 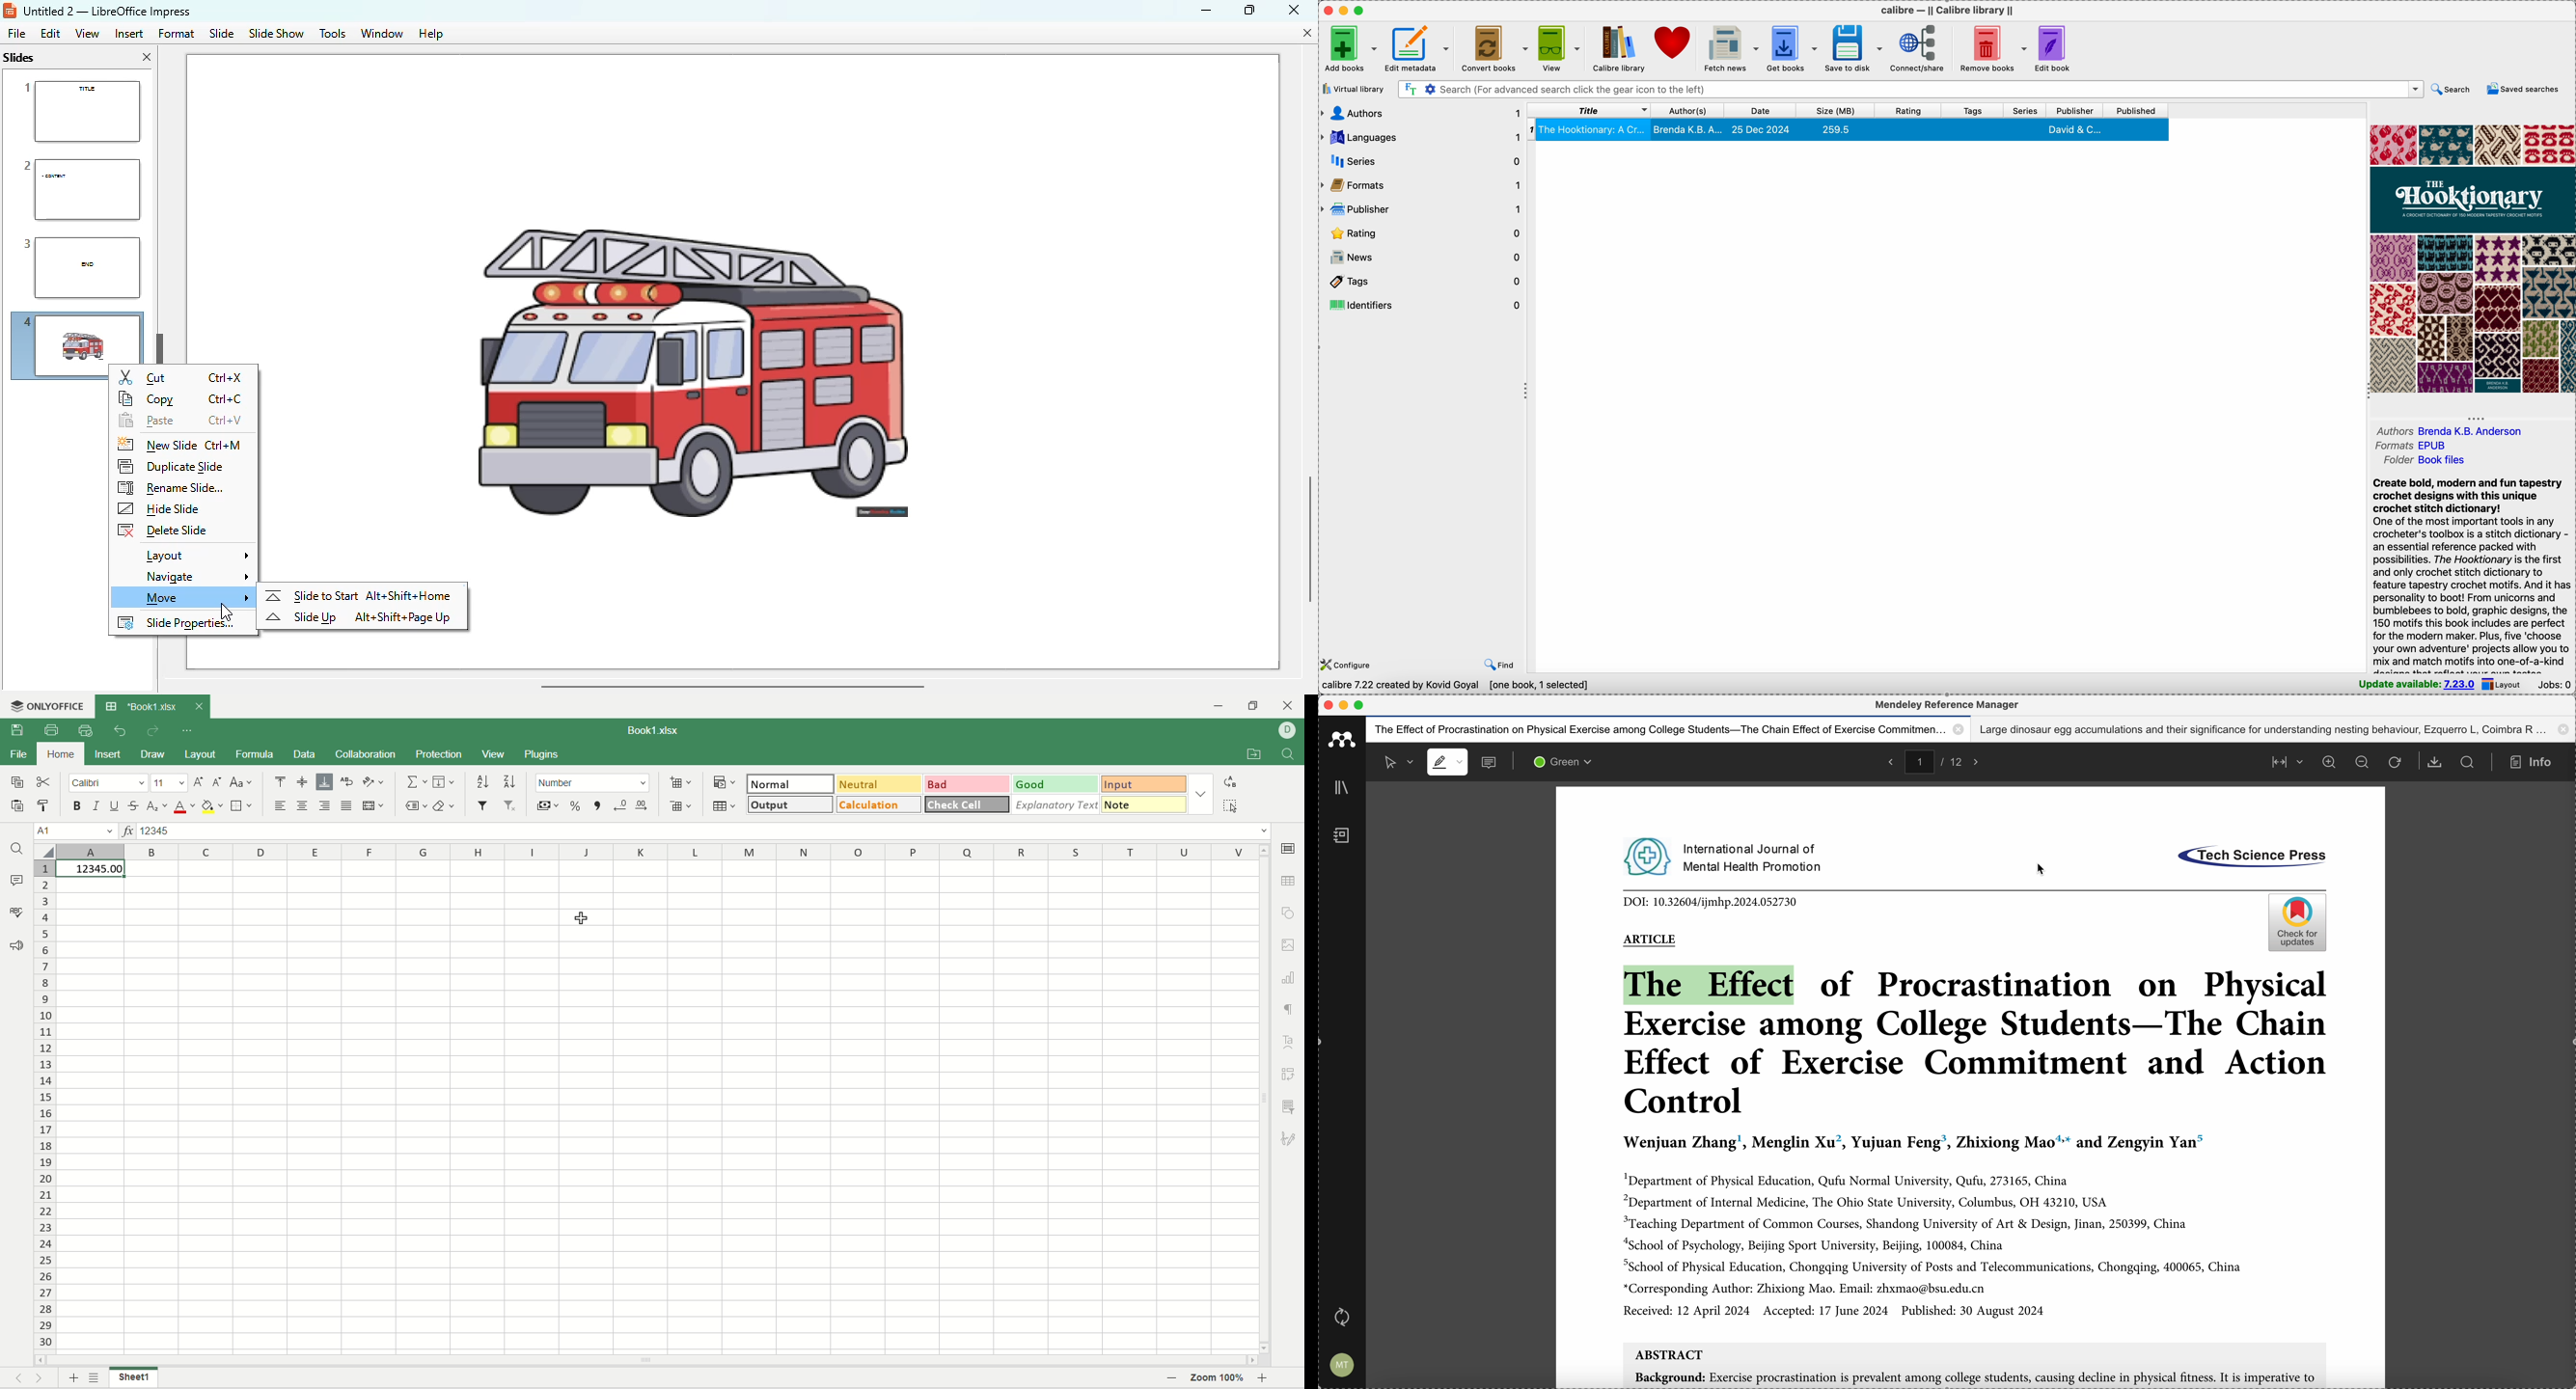 I want to click on library, so click(x=1344, y=788).